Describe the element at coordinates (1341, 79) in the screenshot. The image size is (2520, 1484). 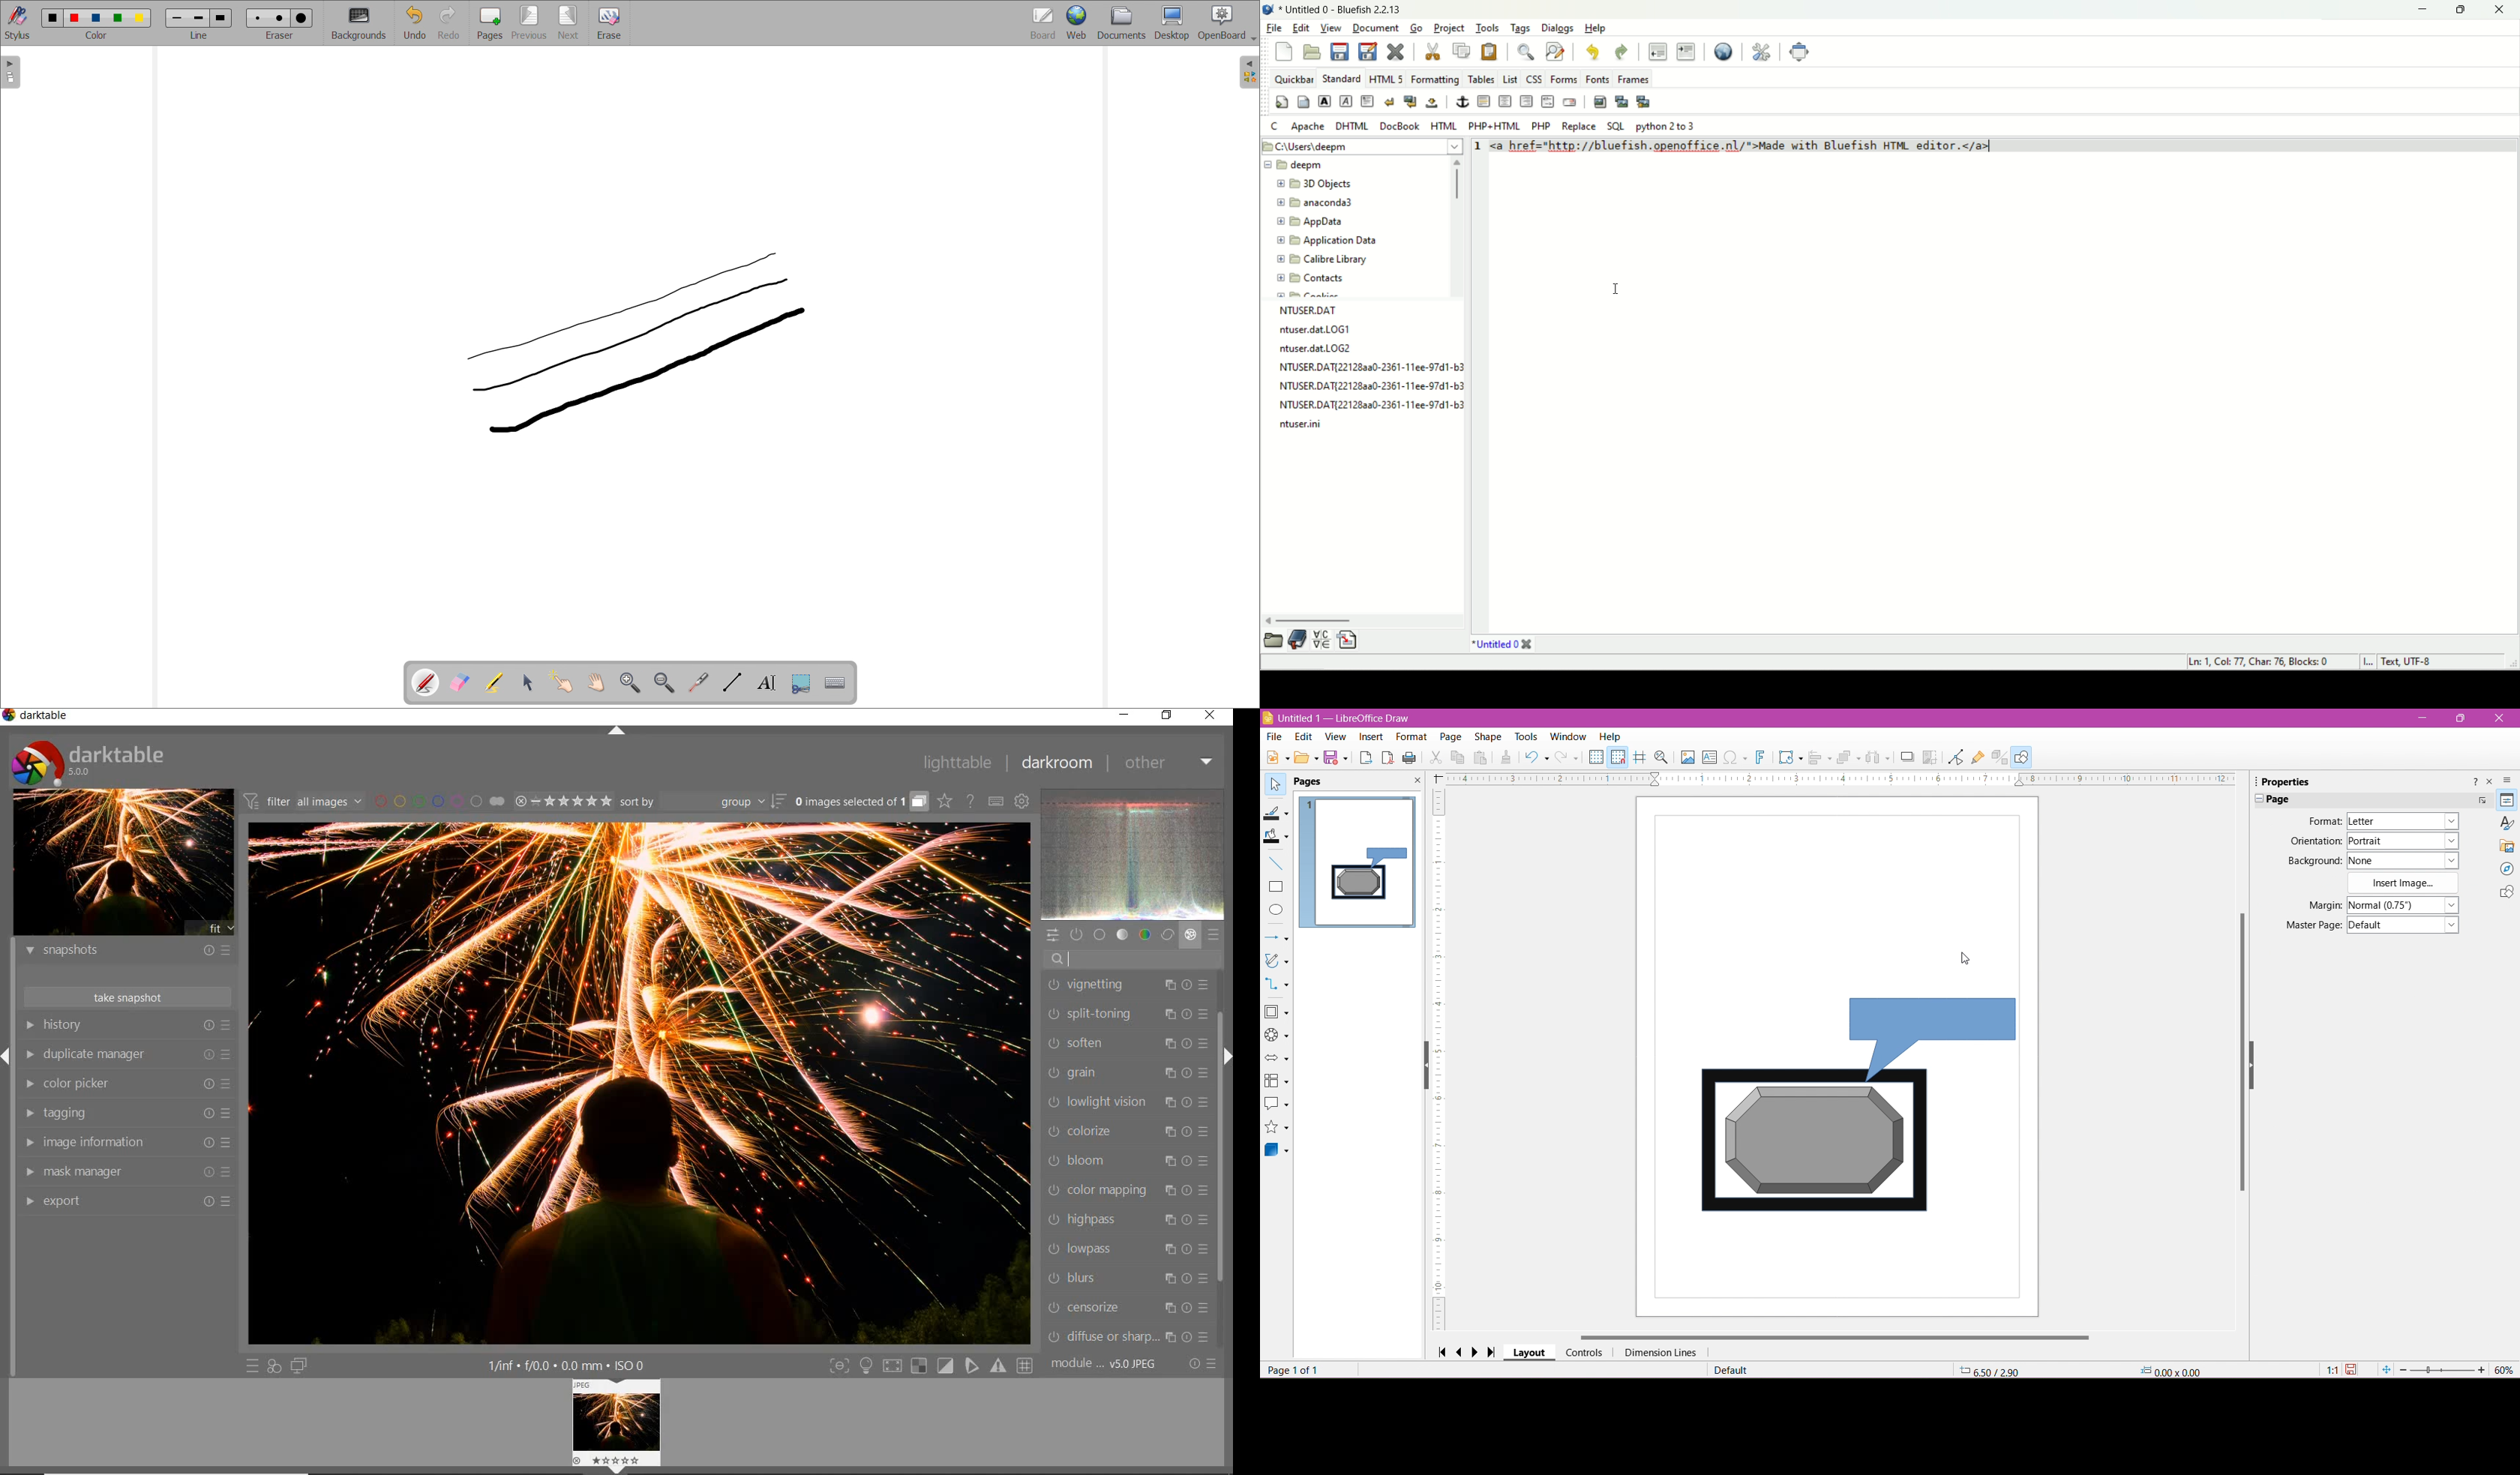
I see `standard` at that location.